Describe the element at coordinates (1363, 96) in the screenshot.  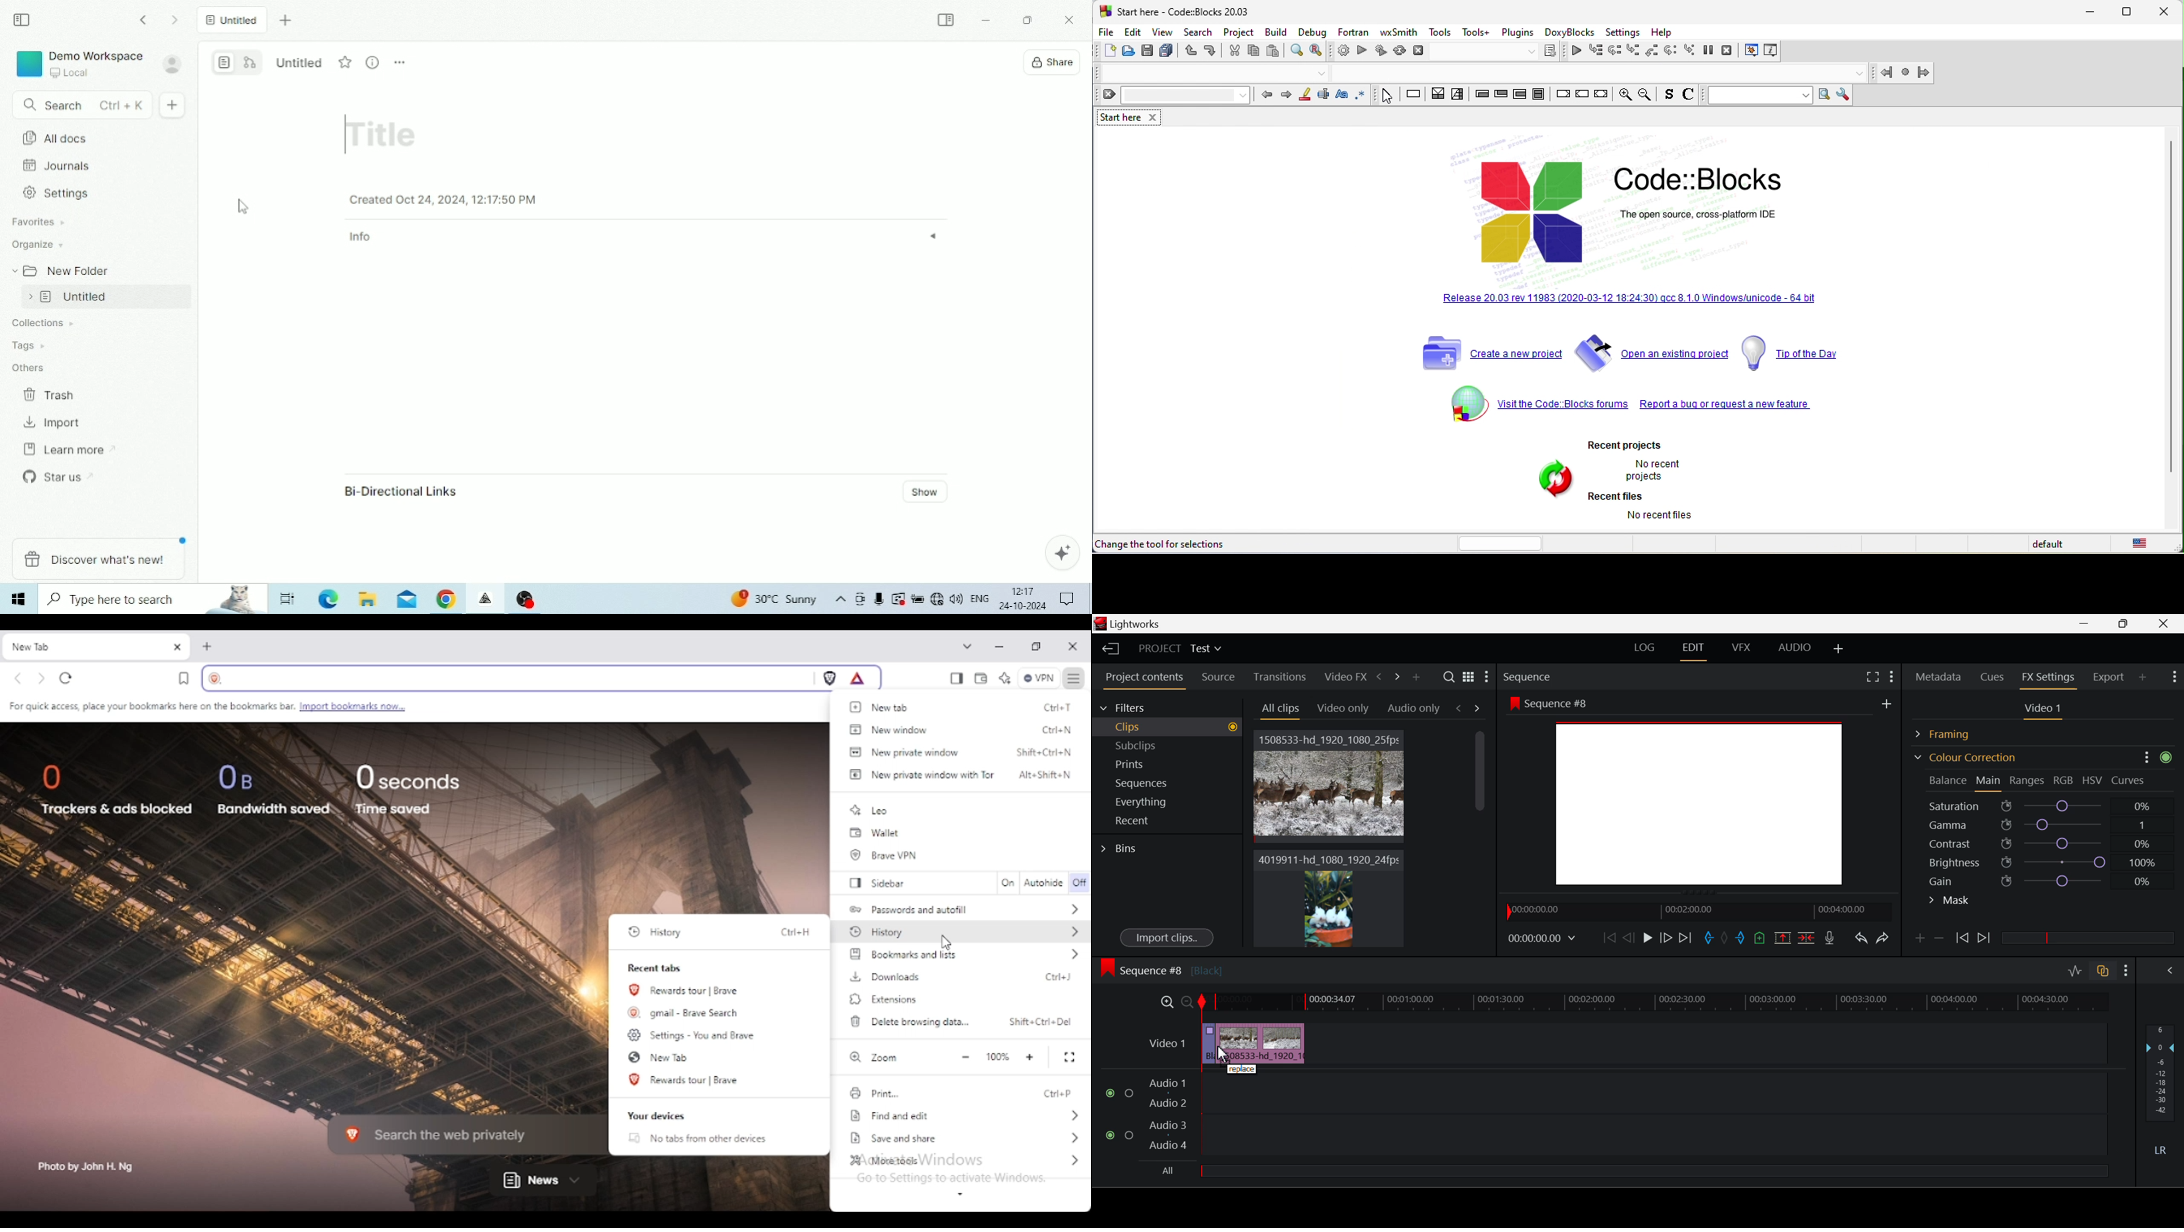
I see `use regex` at that location.